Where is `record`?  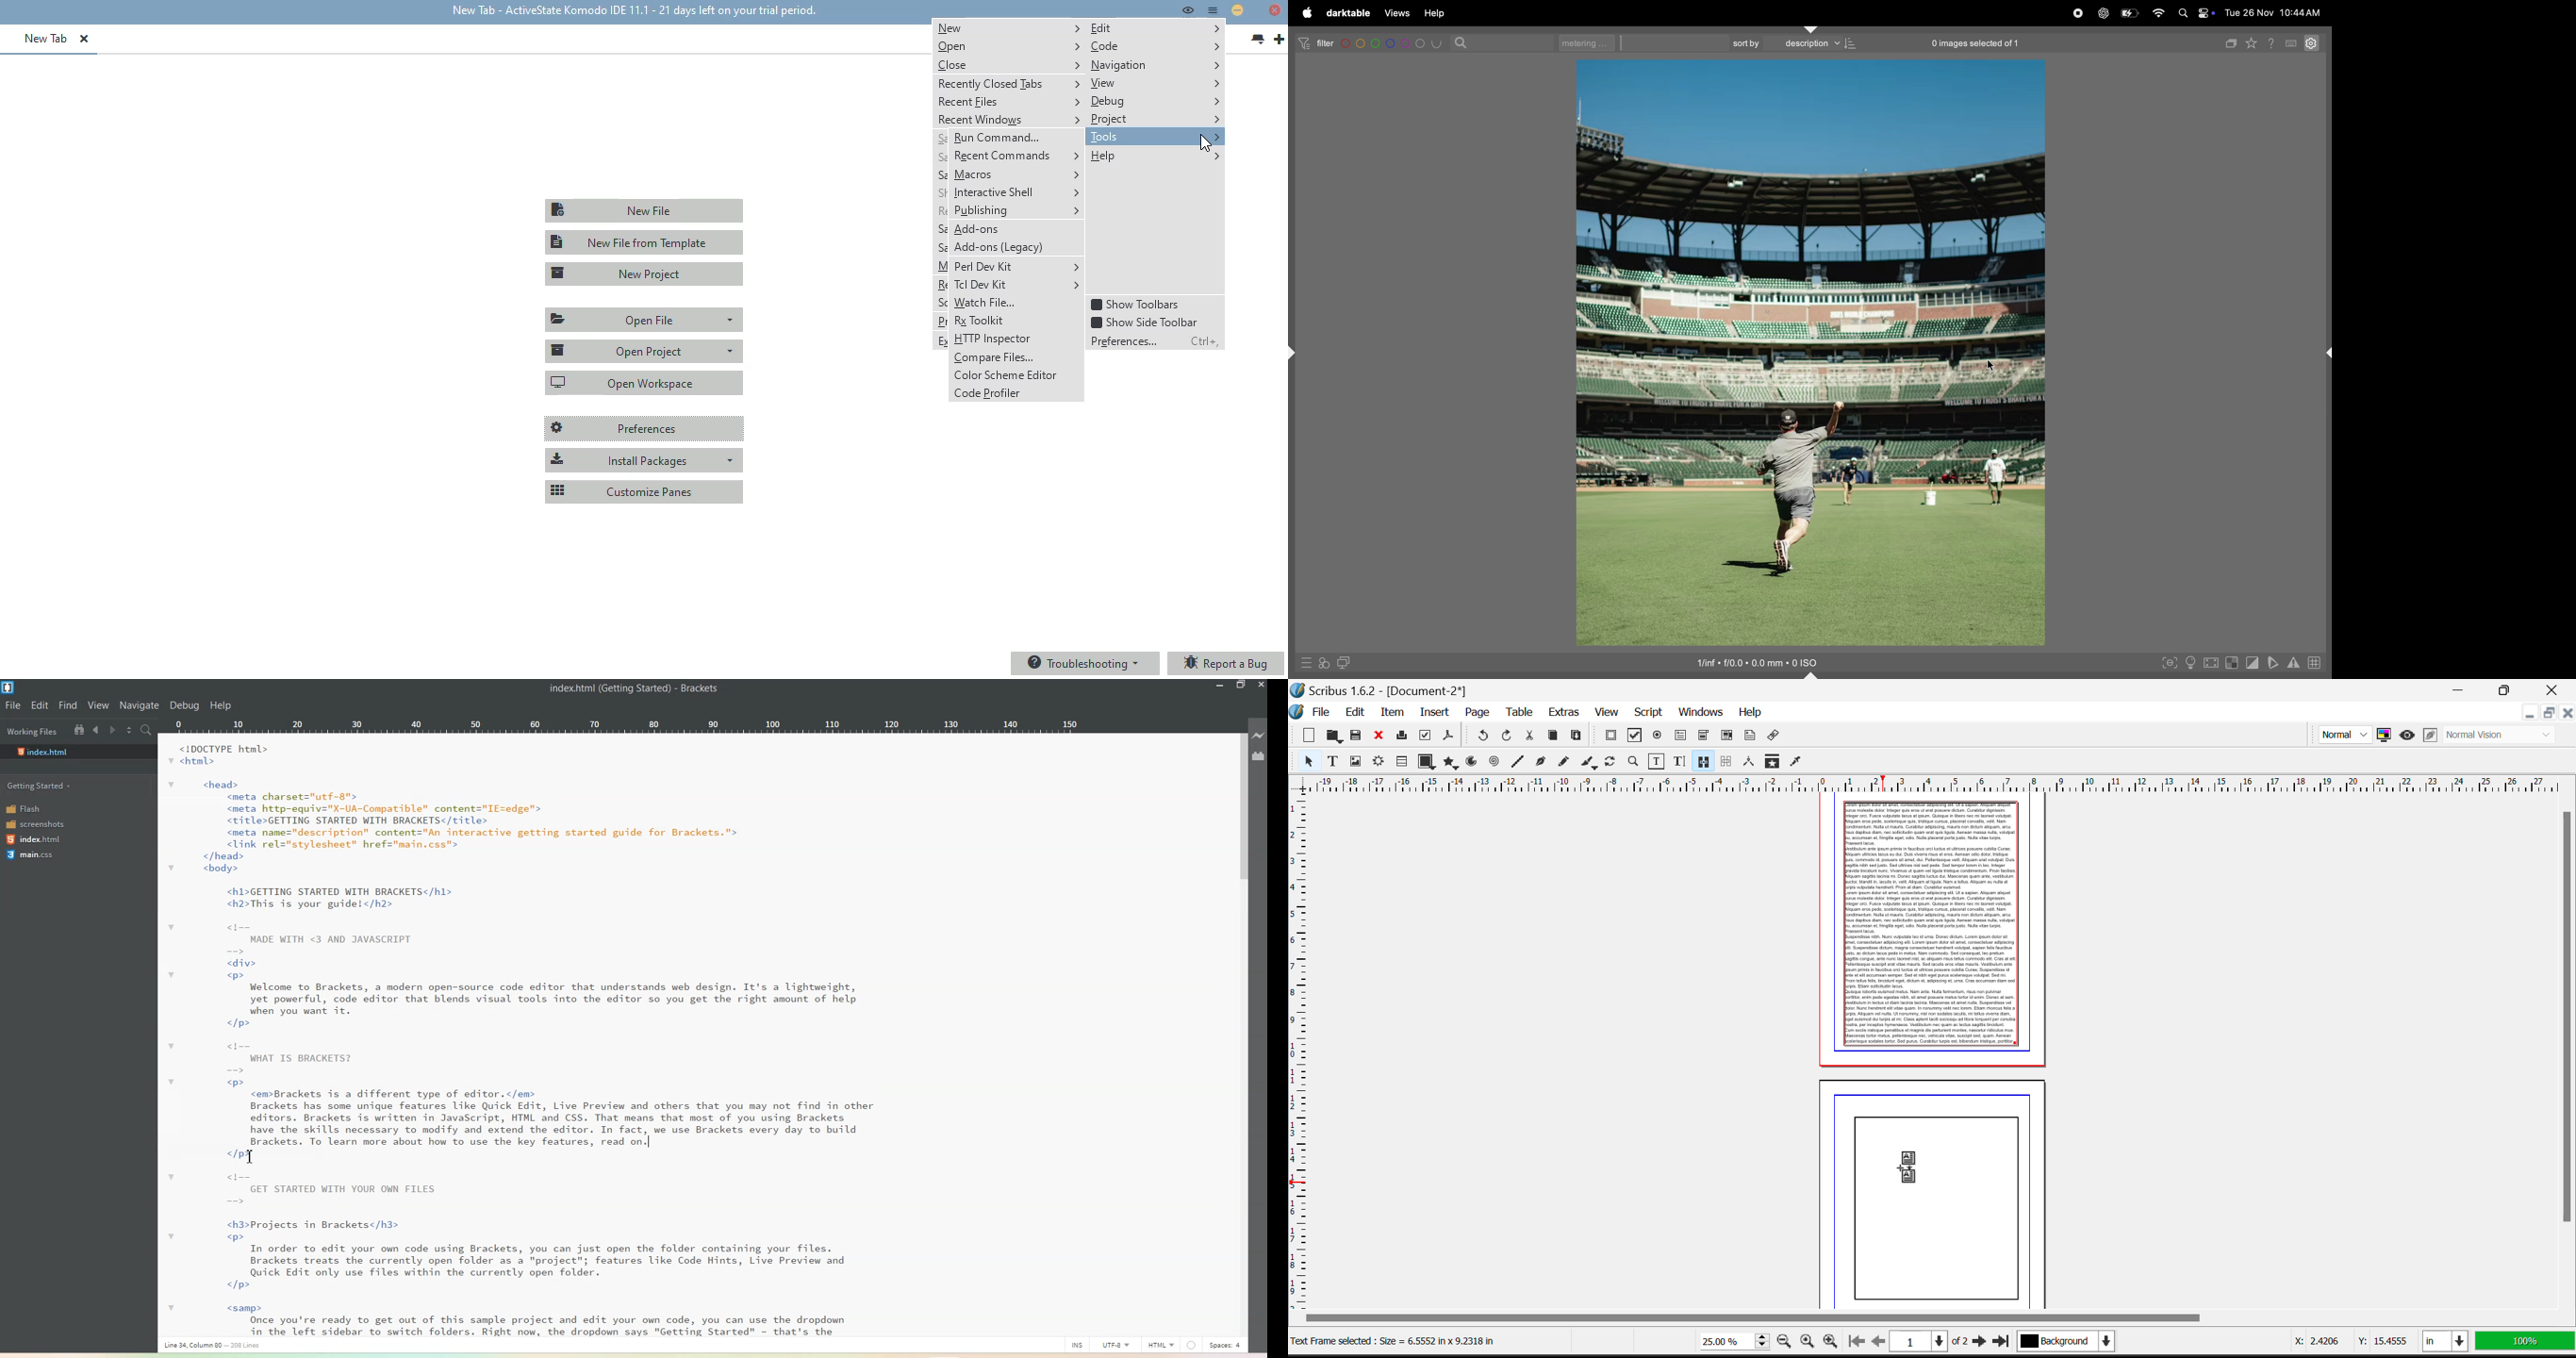 record is located at coordinates (2074, 13).